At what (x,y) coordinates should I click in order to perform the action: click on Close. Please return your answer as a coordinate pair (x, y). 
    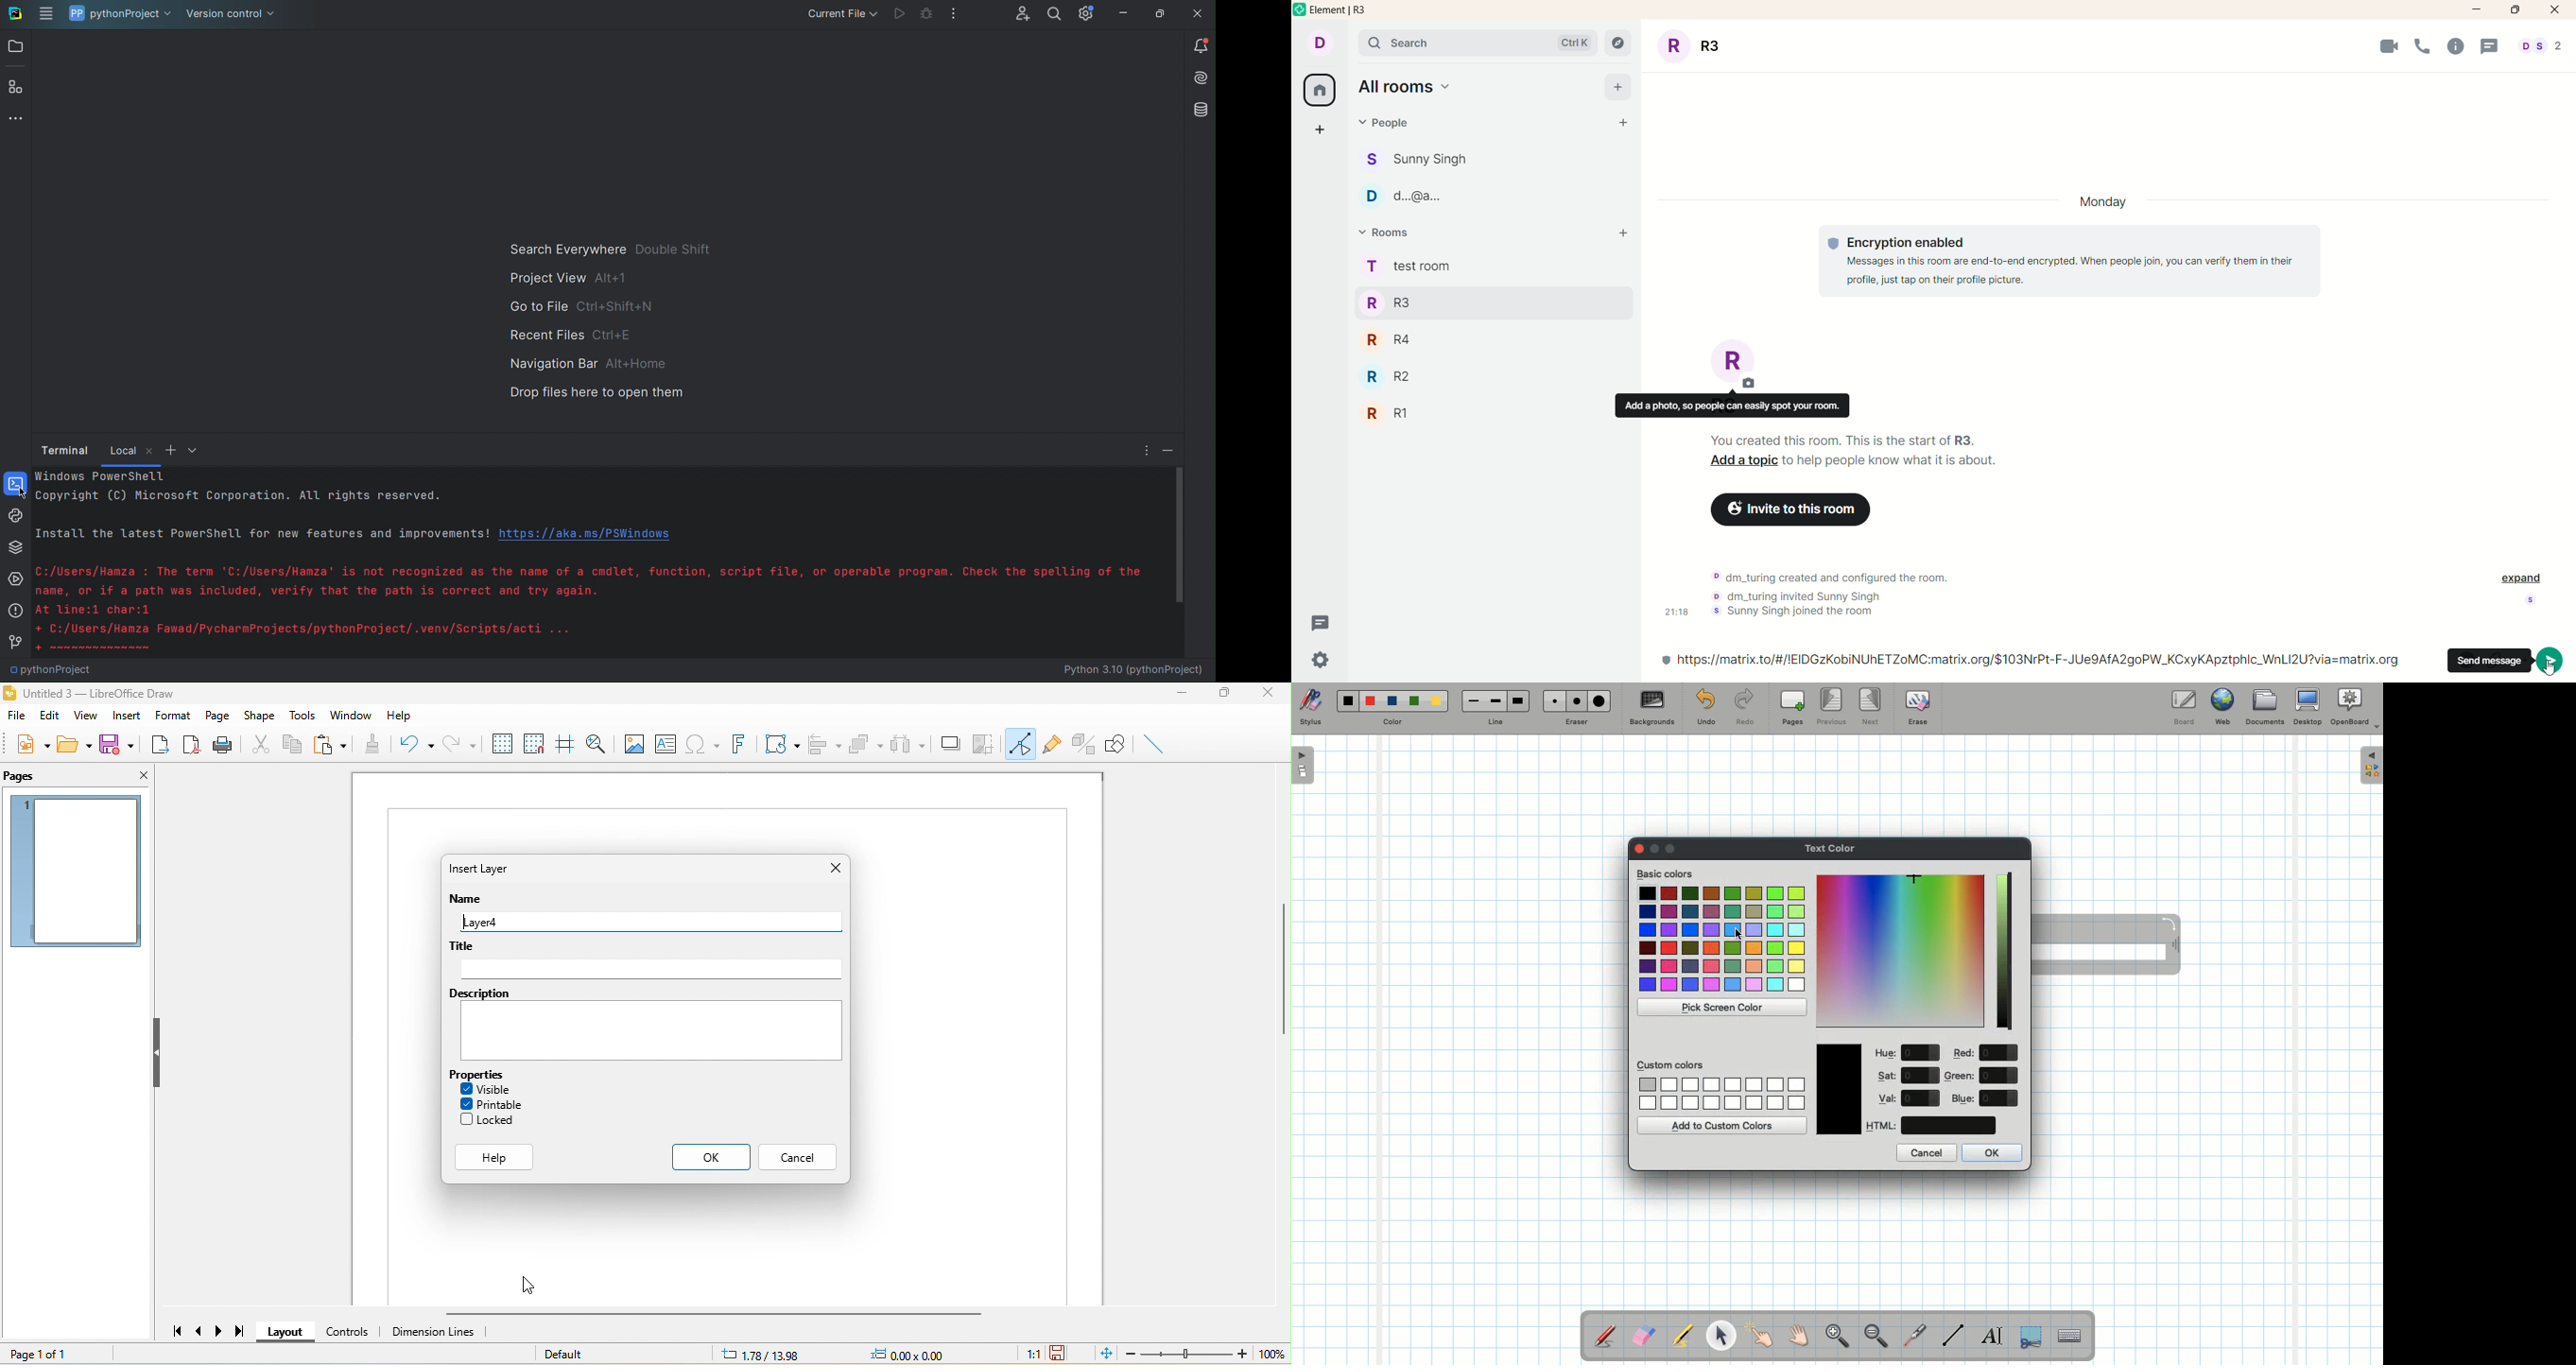
    Looking at the image, I should click on (838, 868).